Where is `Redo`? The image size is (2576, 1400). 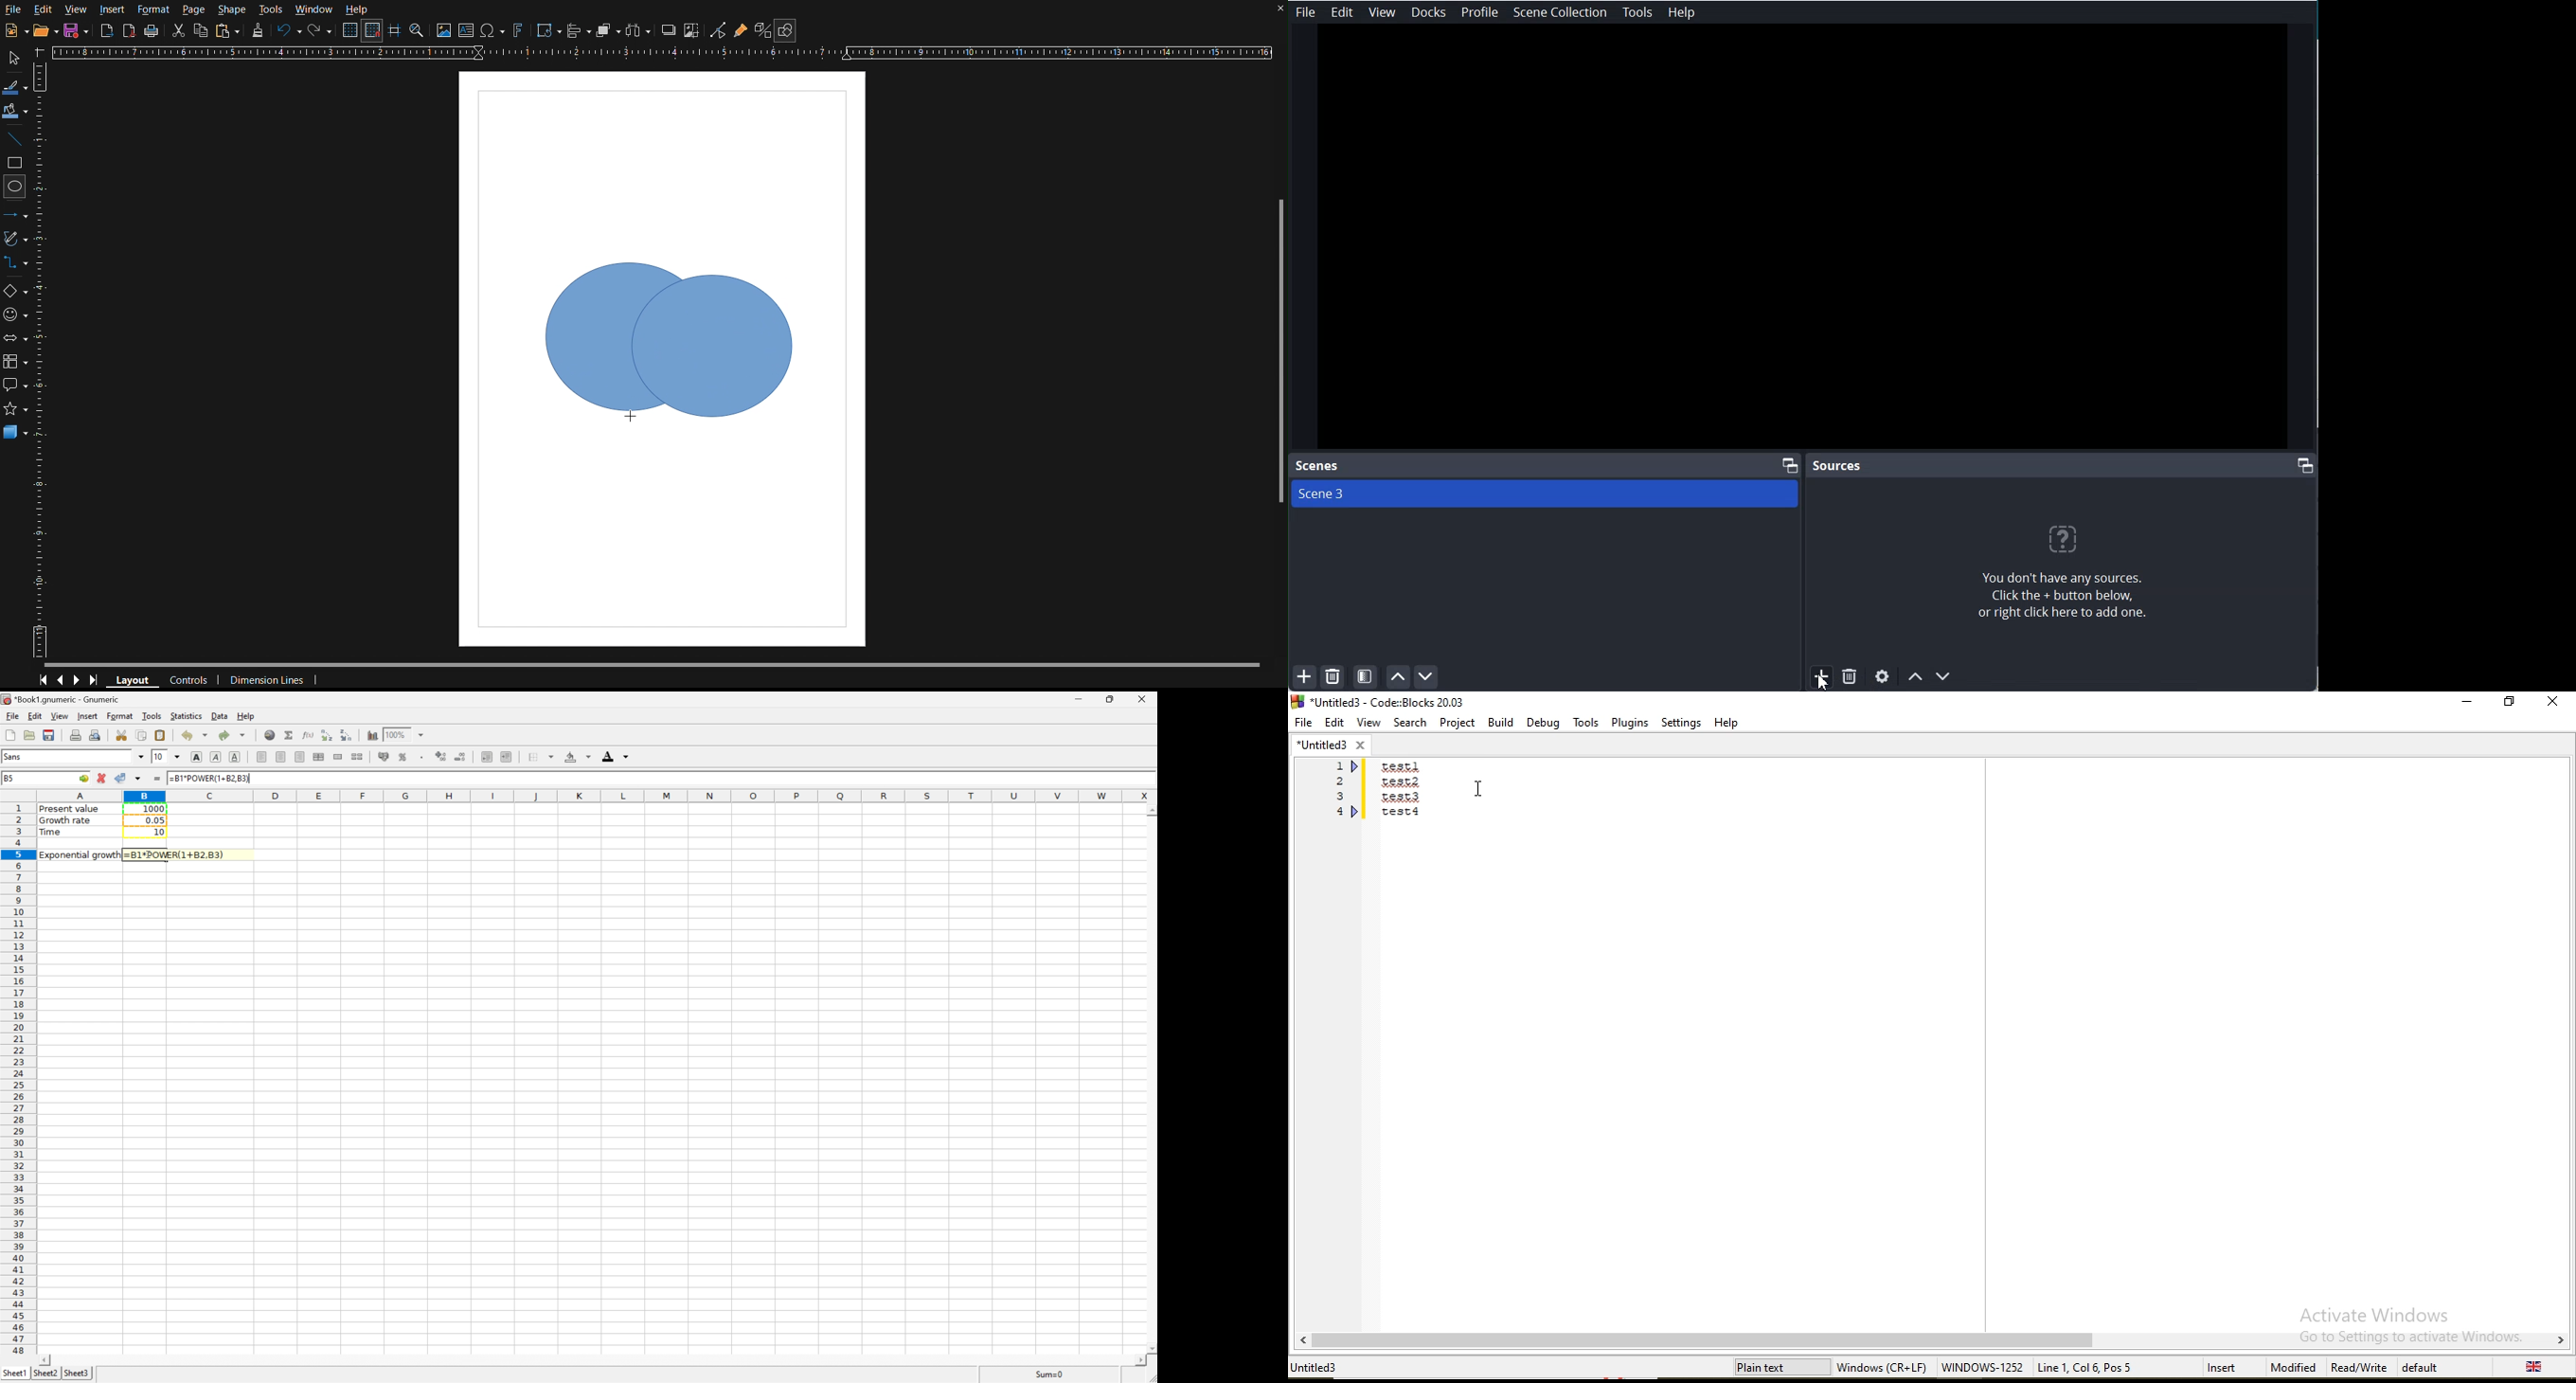 Redo is located at coordinates (317, 31).